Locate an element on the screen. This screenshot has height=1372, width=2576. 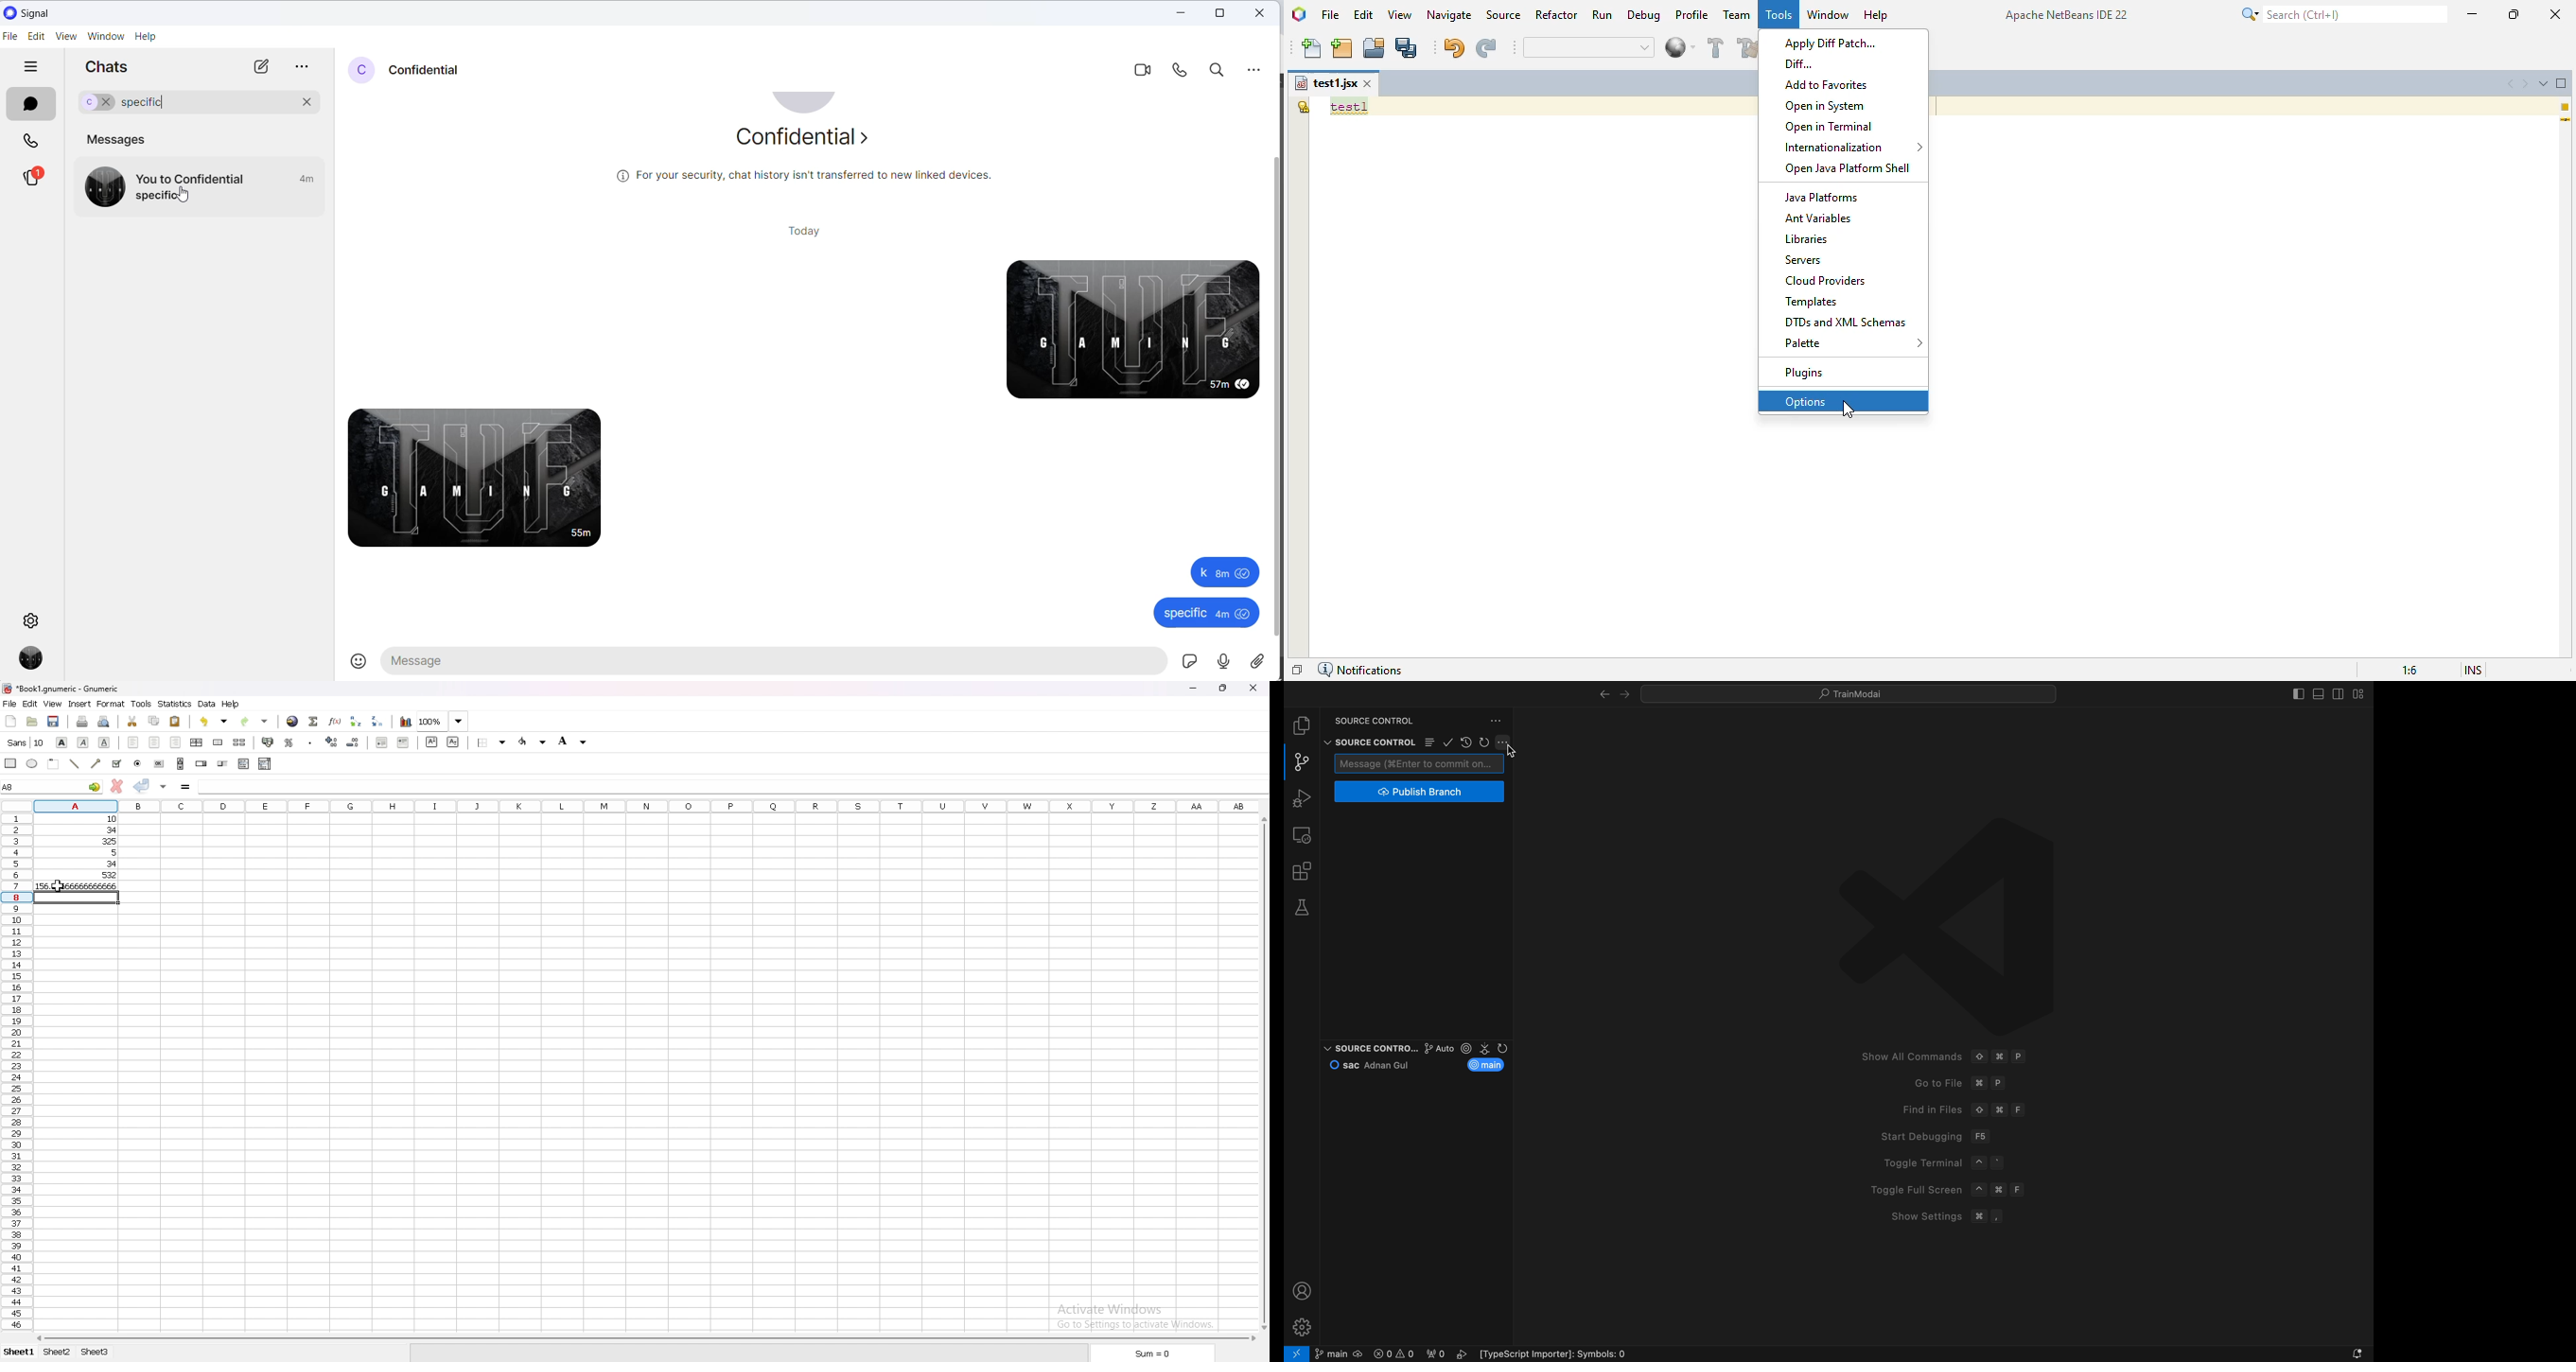
file is located at coordinates (10, 37).